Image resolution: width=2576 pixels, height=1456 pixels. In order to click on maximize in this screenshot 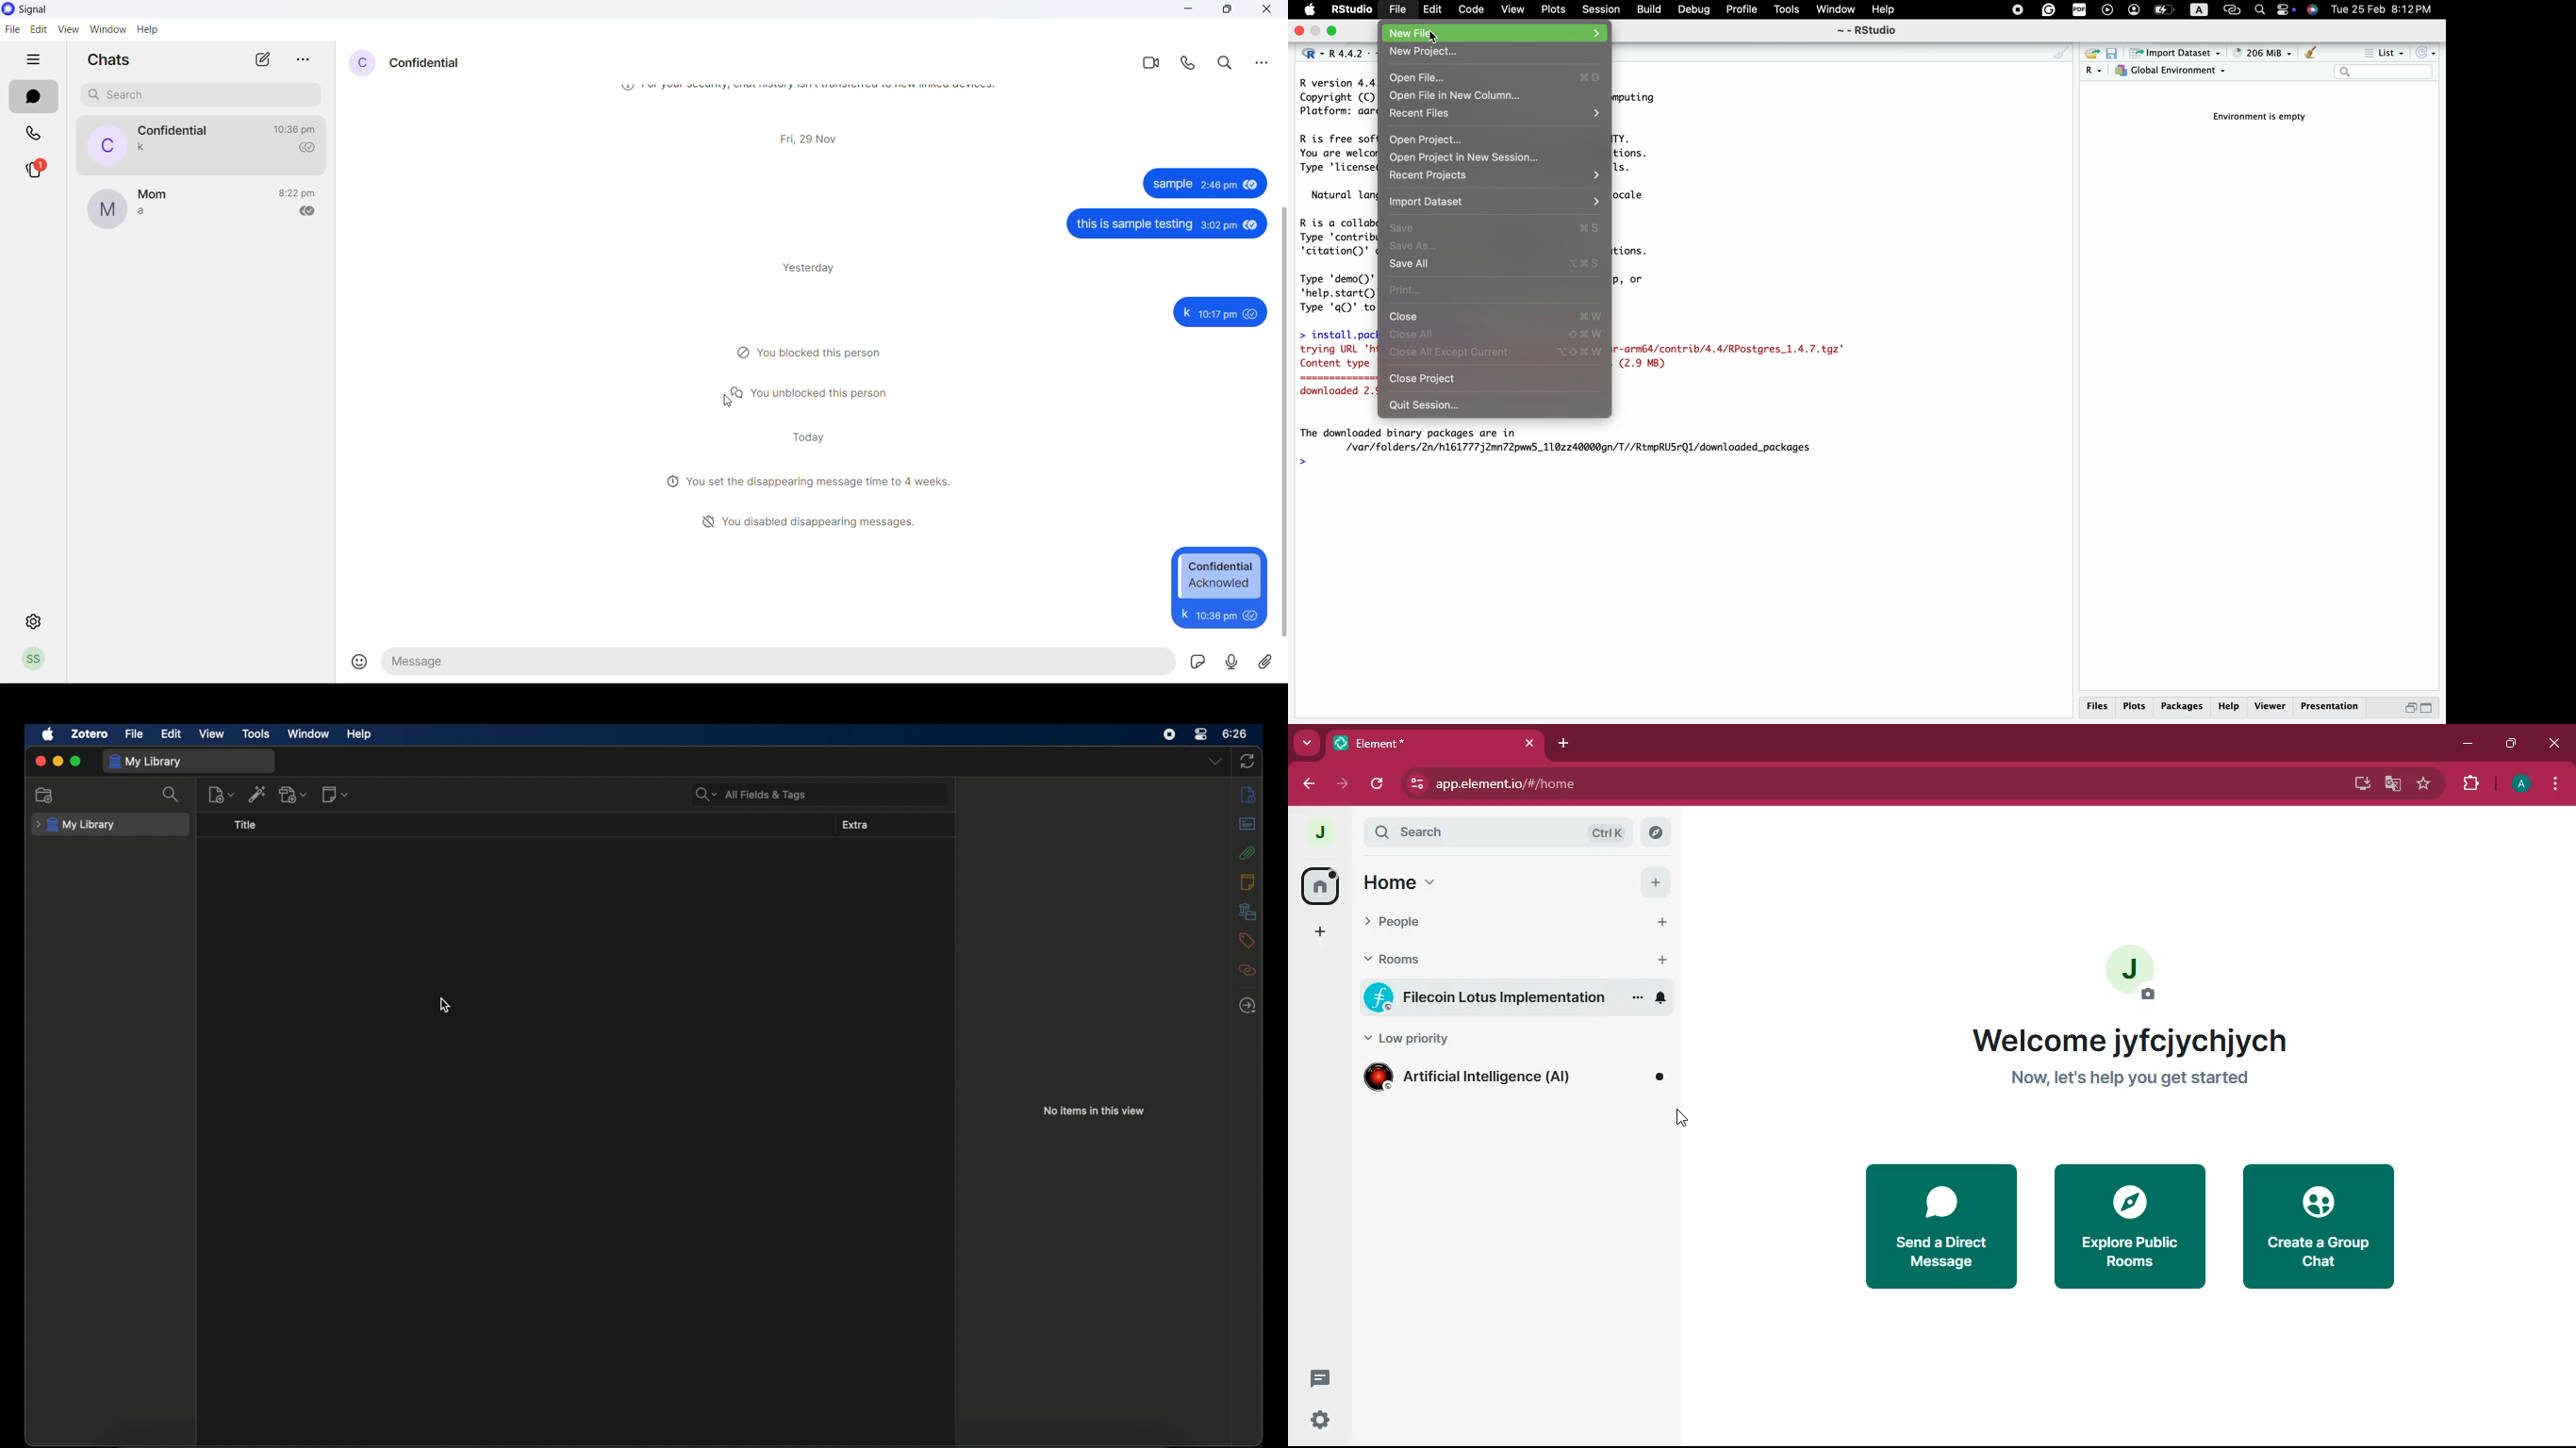, I will do `click(76, 761)`.